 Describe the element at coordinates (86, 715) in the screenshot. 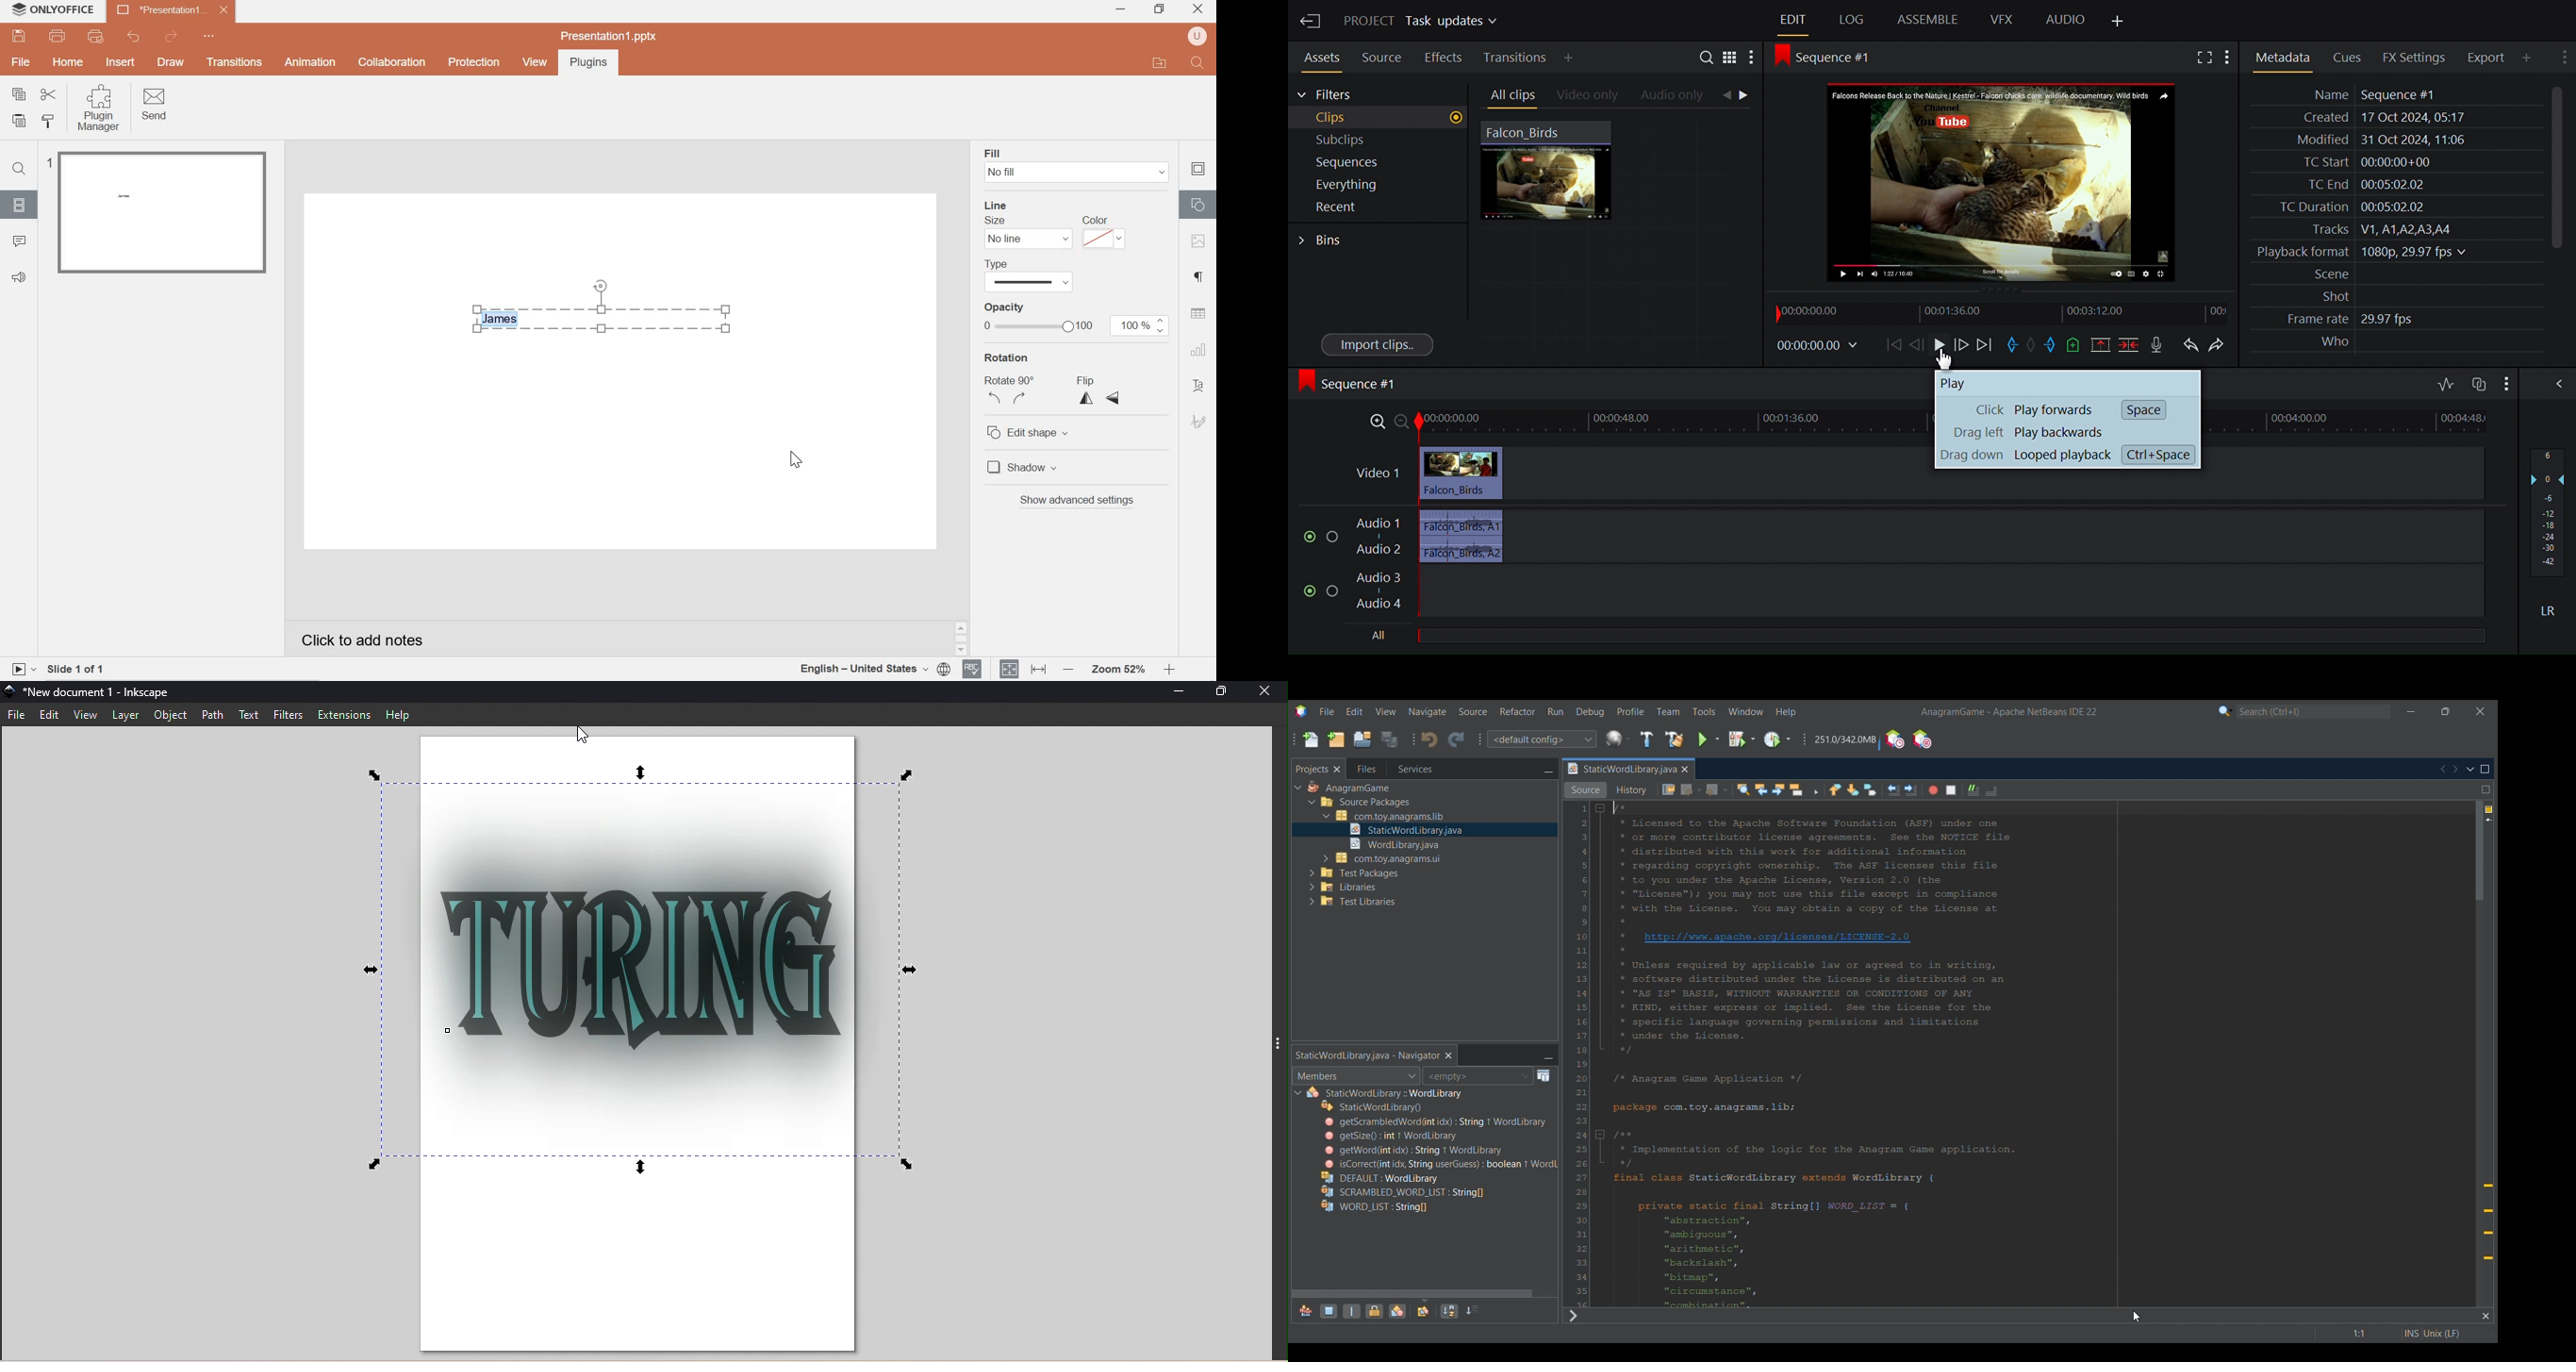

I see `View` at that location.